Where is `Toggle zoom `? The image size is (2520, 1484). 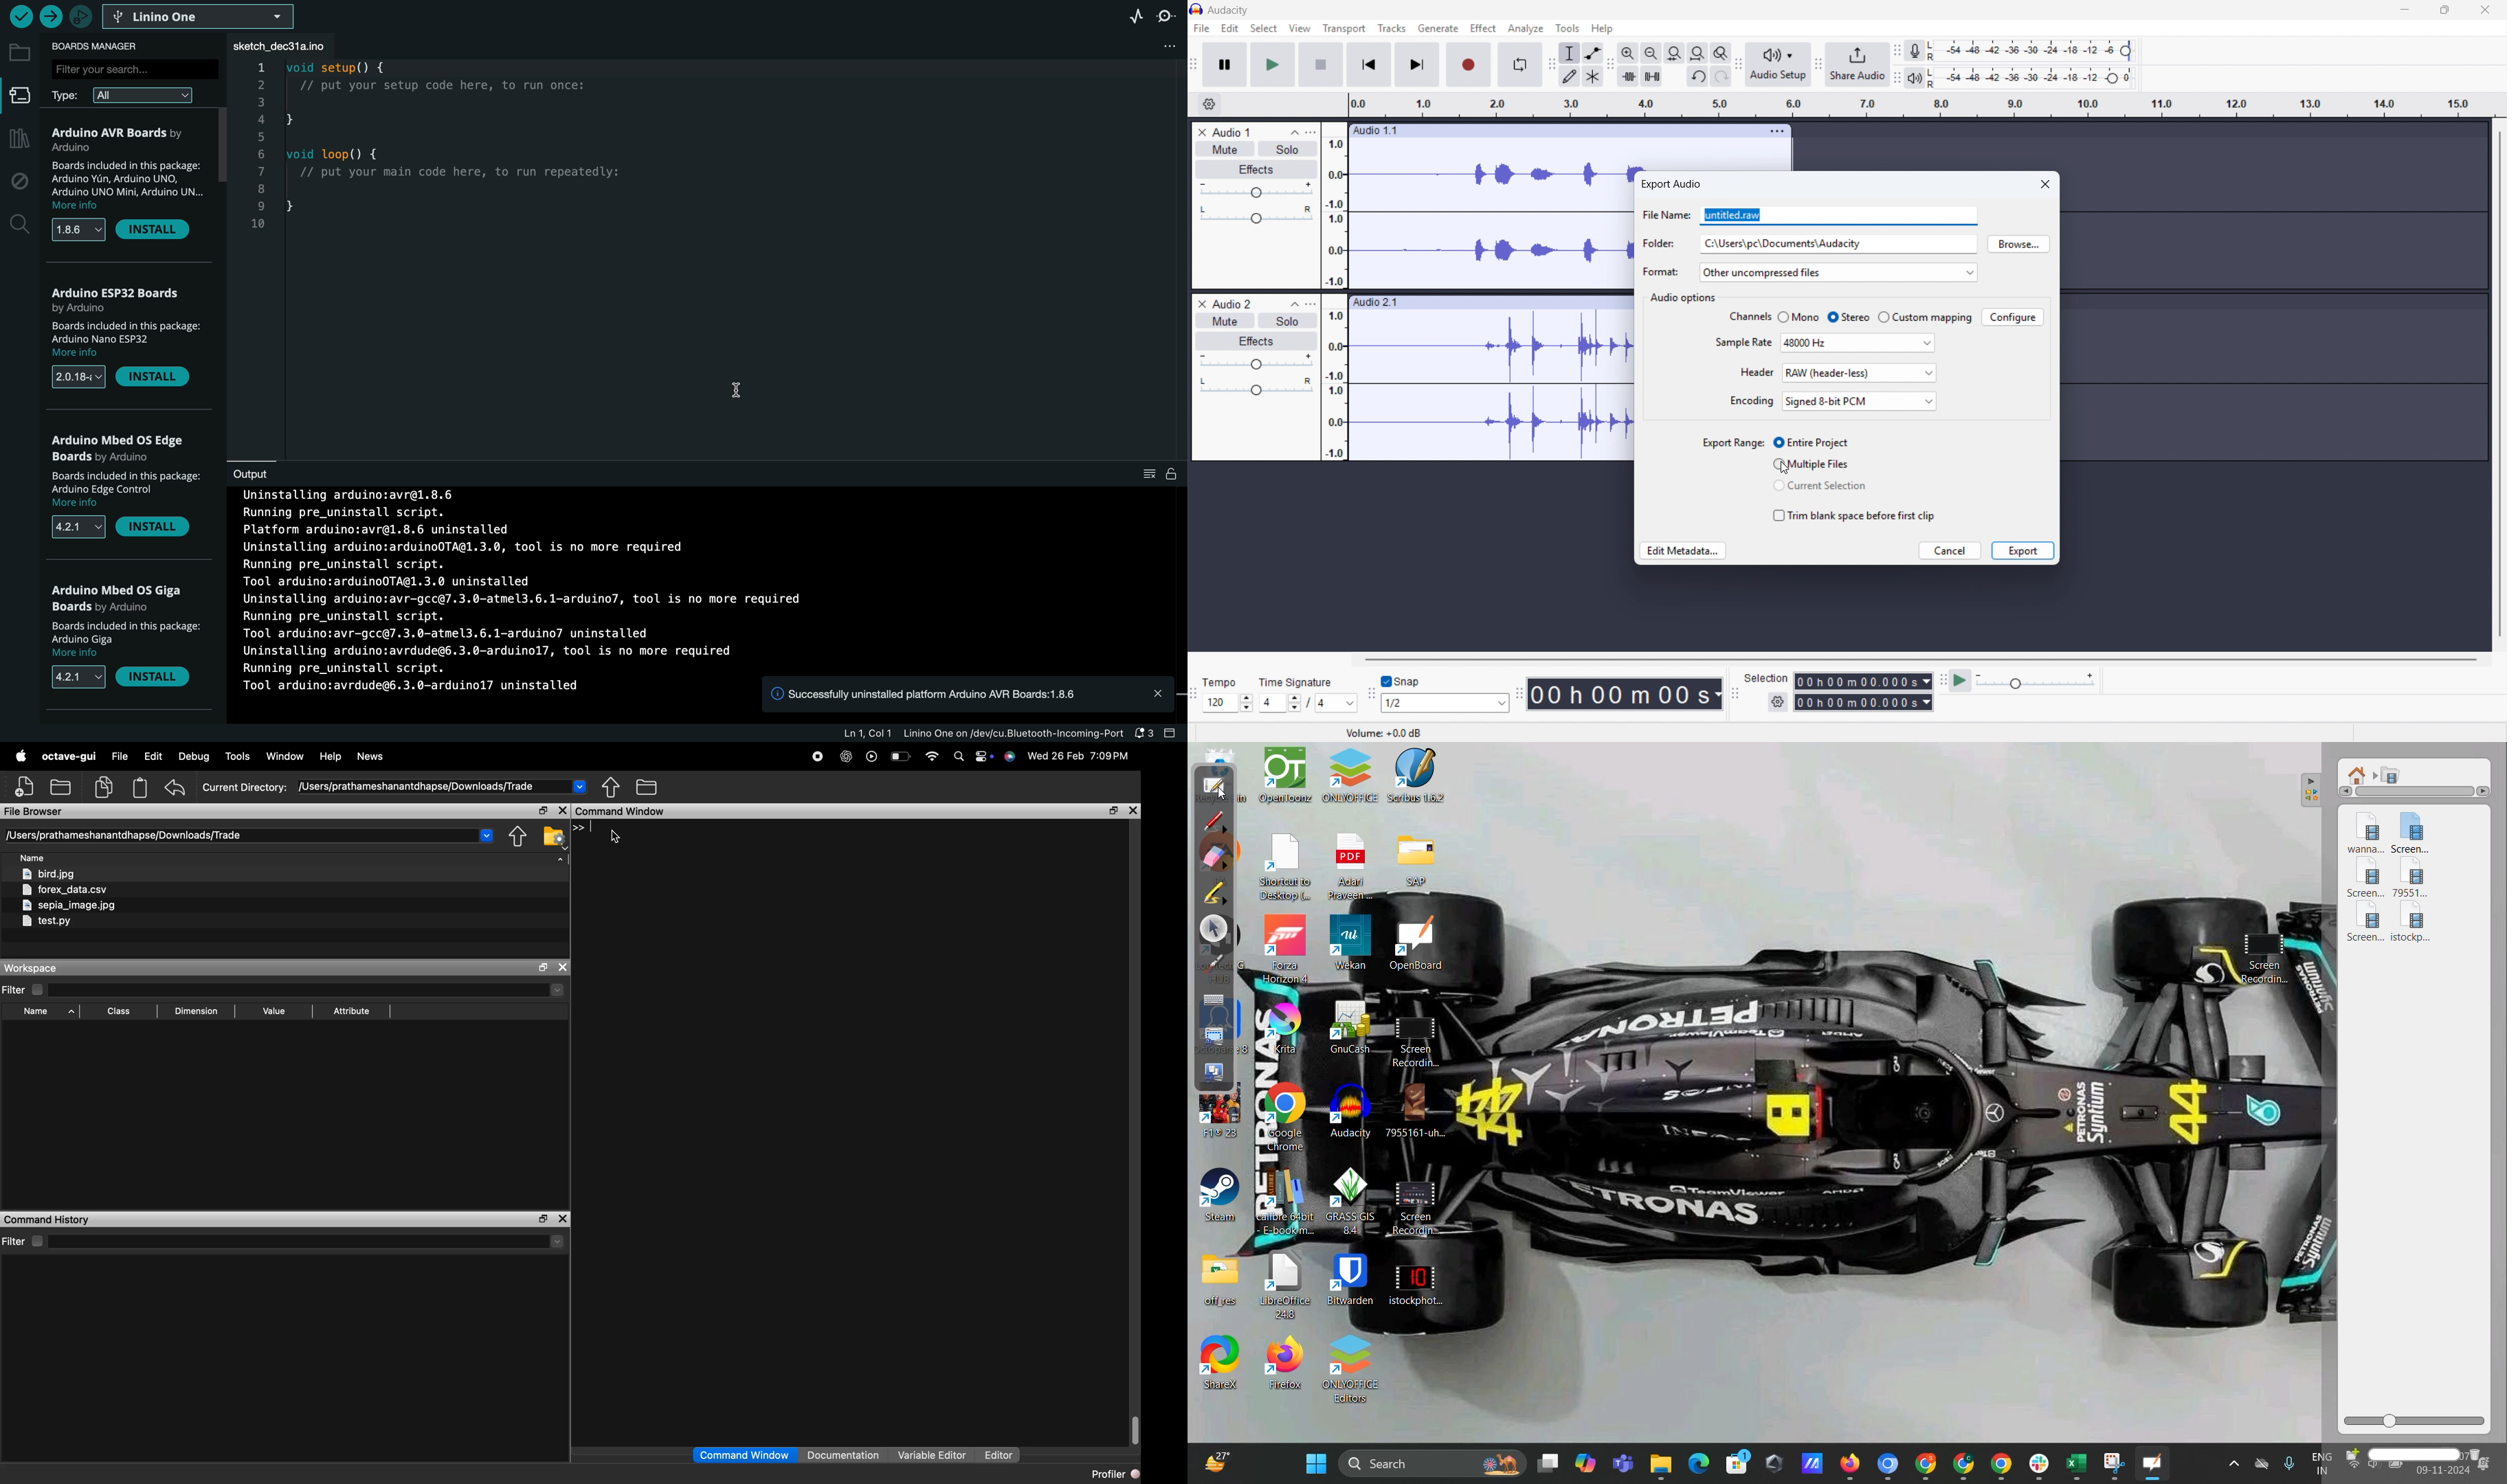
Toggle zoom  is located at coordinates (1721, 52).